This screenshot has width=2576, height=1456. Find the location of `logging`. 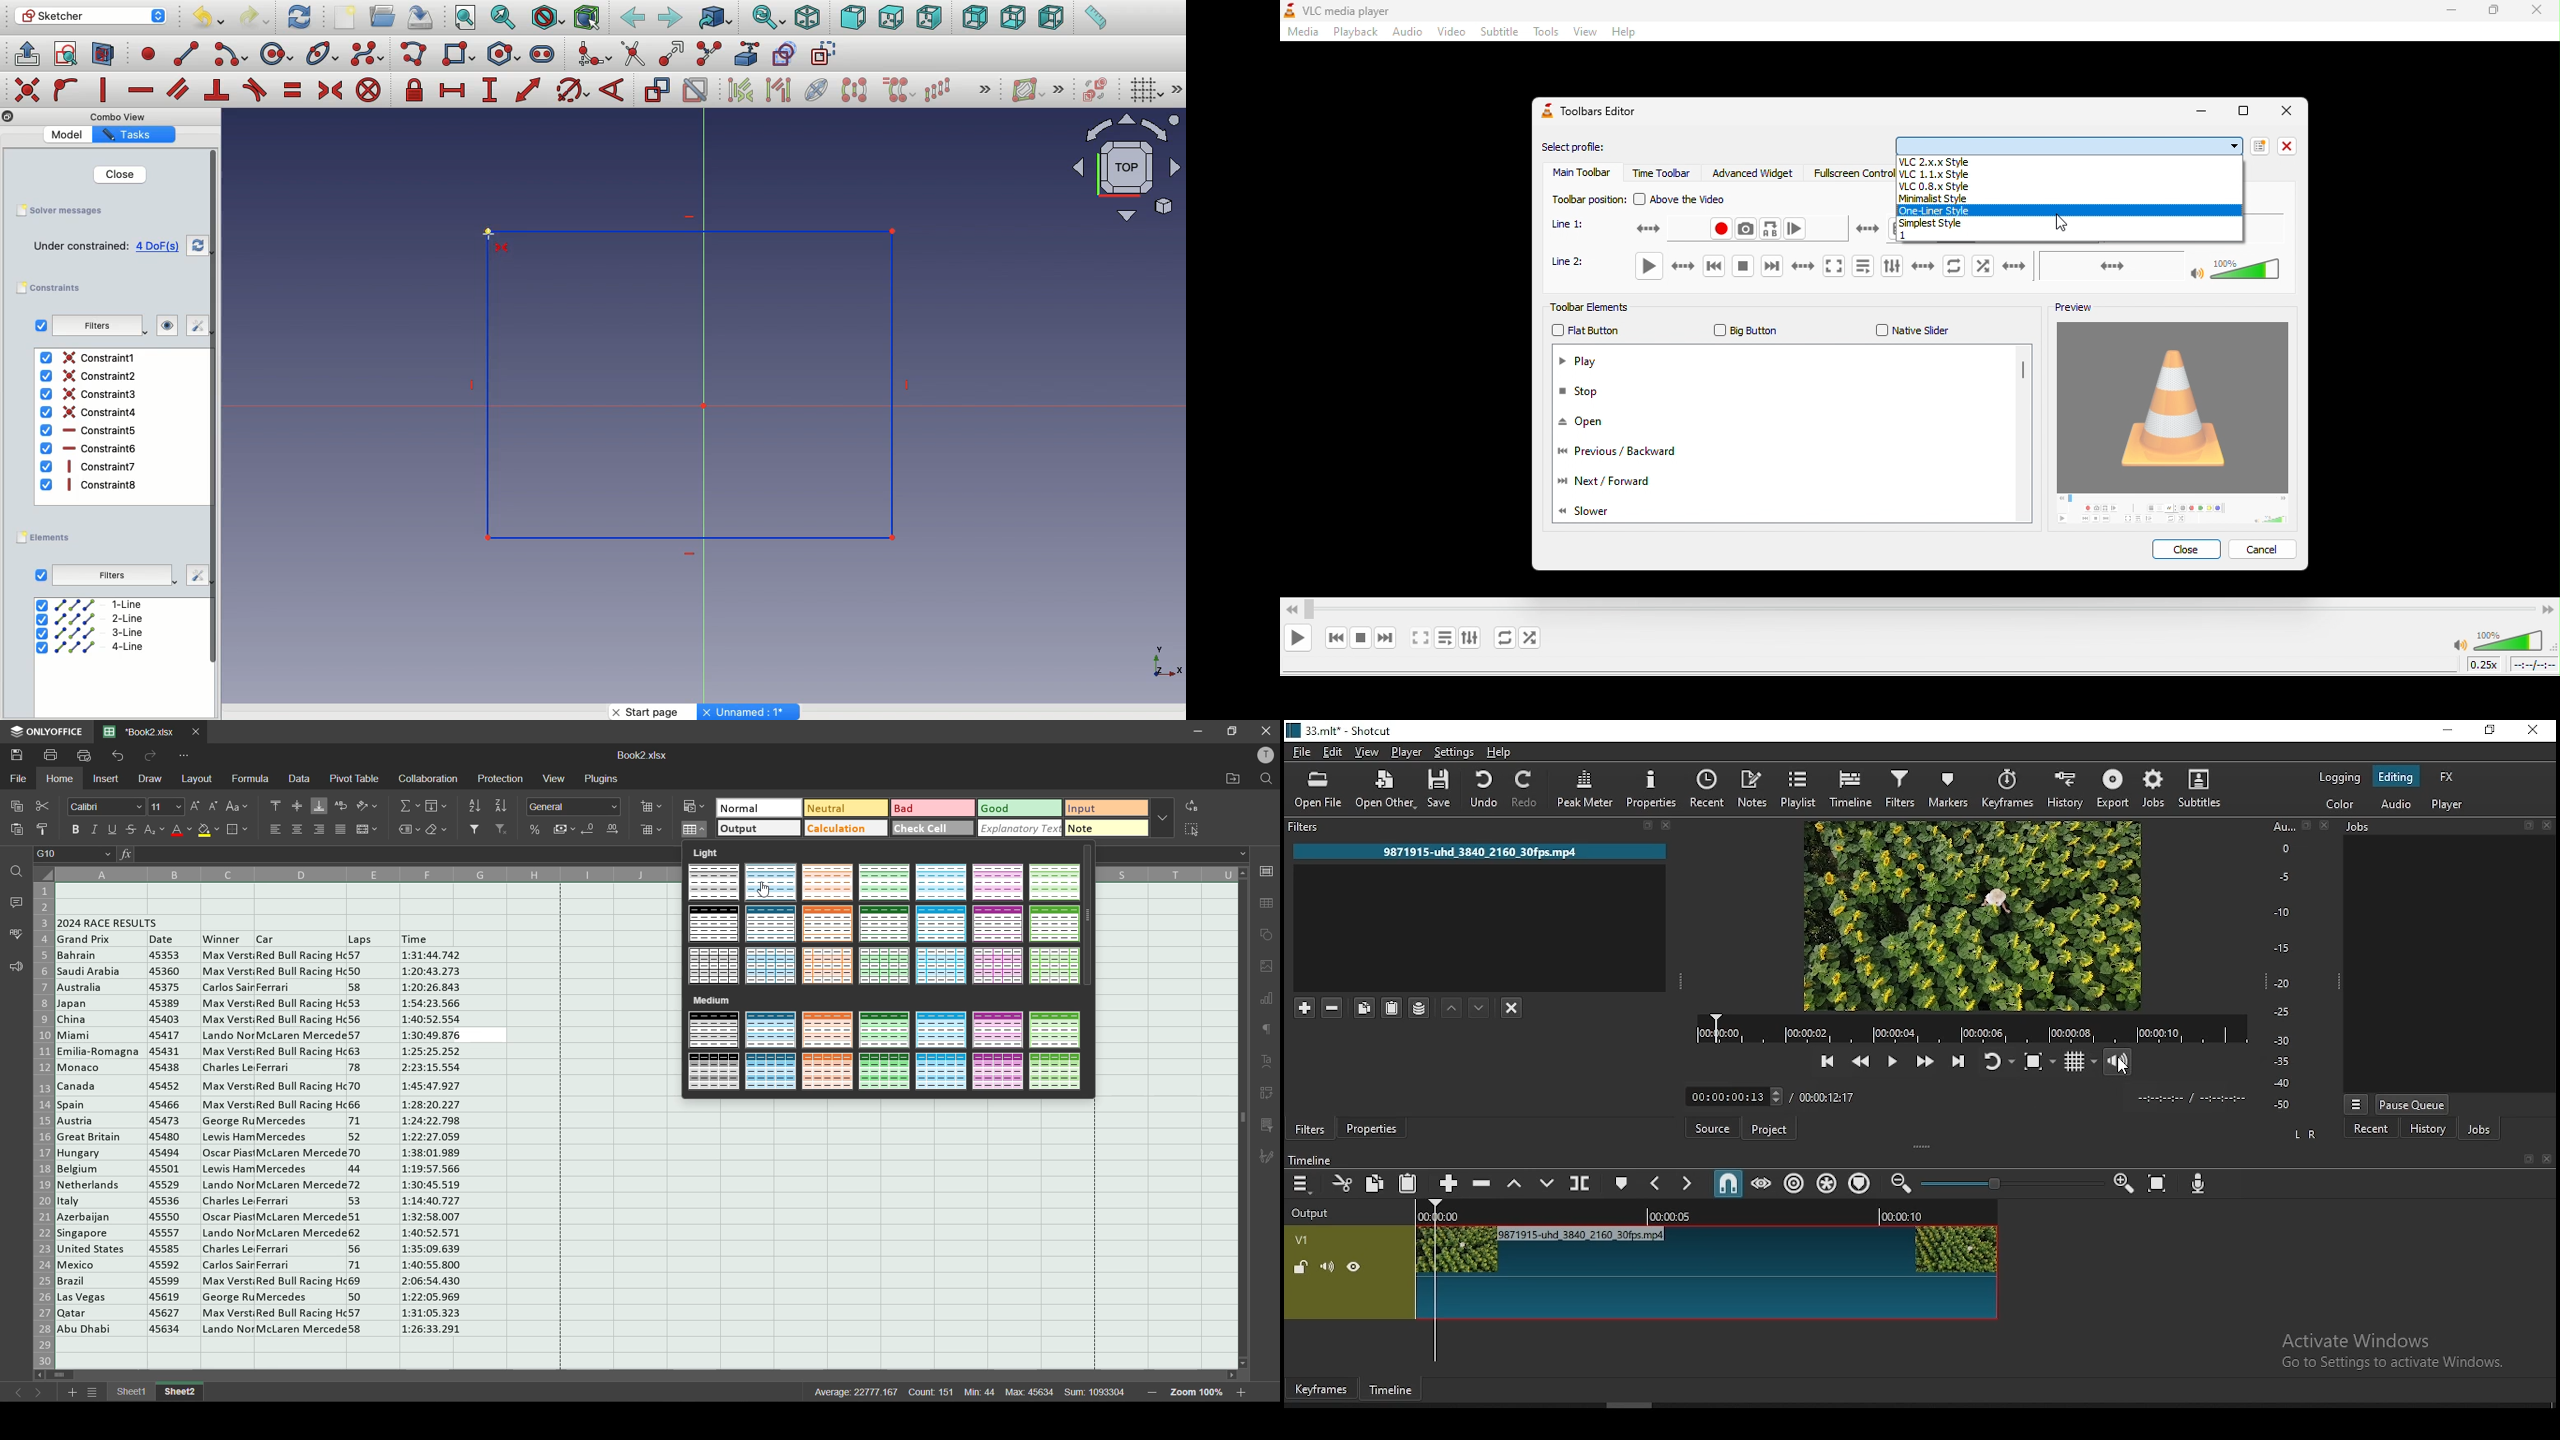

logging is located at coordinates (2343, 778).